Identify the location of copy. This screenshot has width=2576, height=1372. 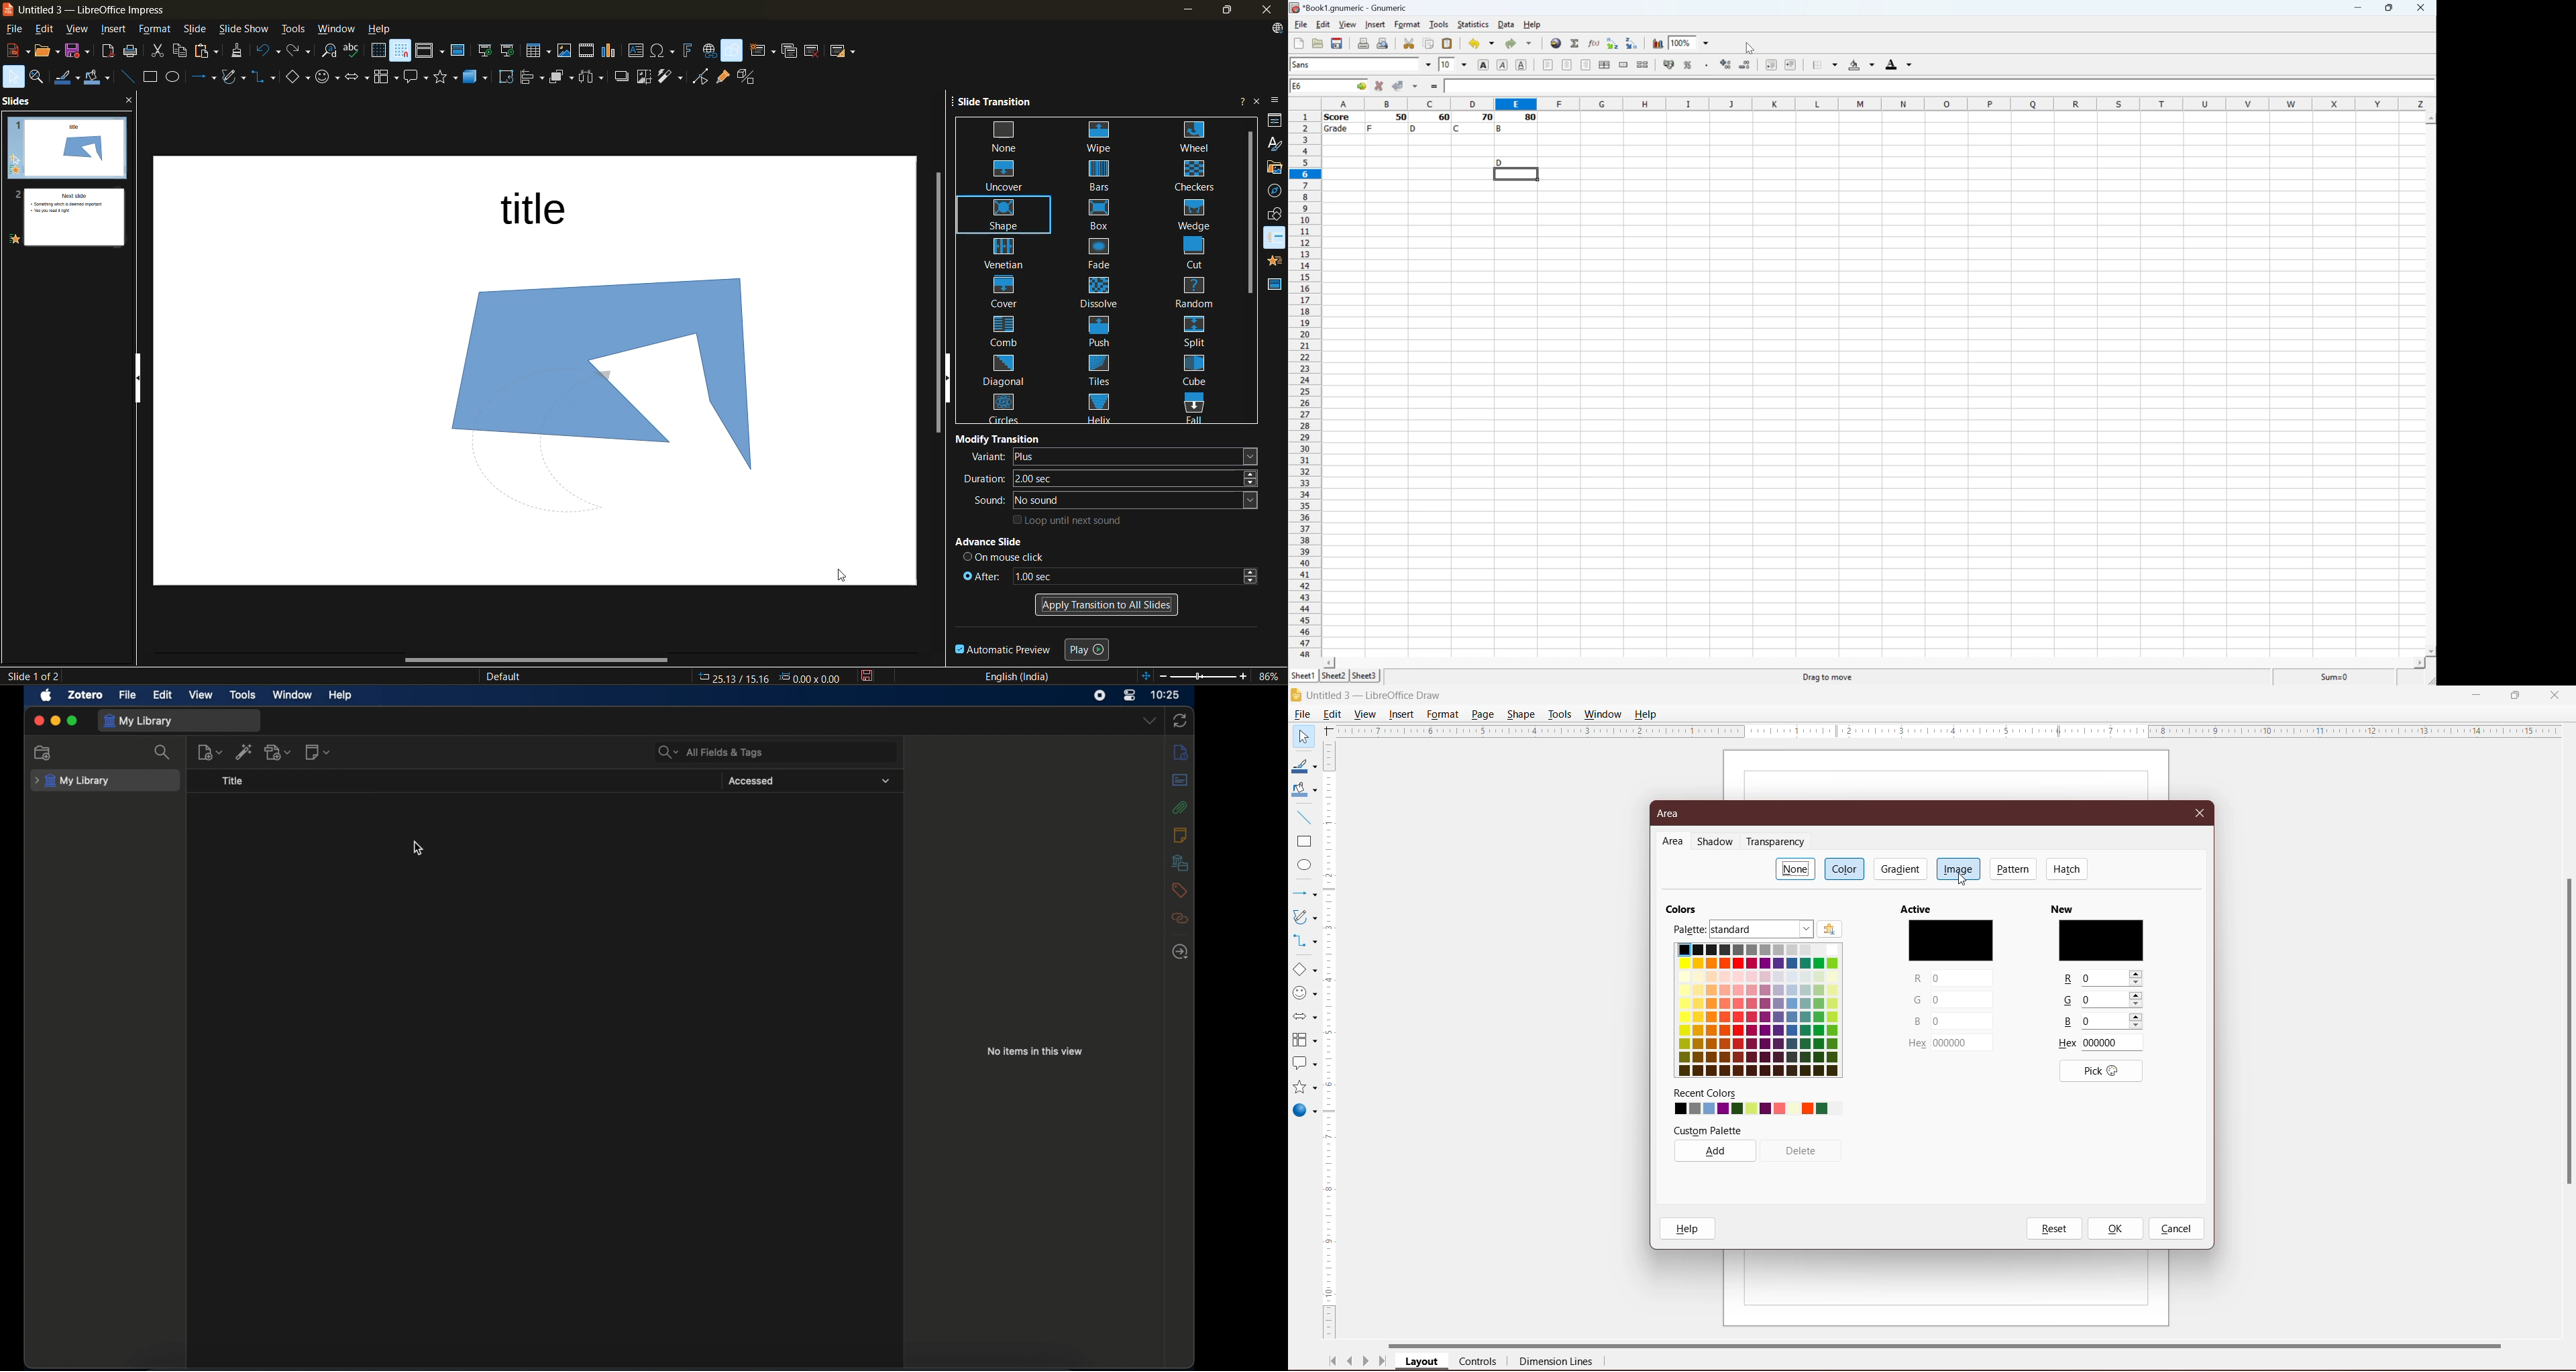
(180, 50).